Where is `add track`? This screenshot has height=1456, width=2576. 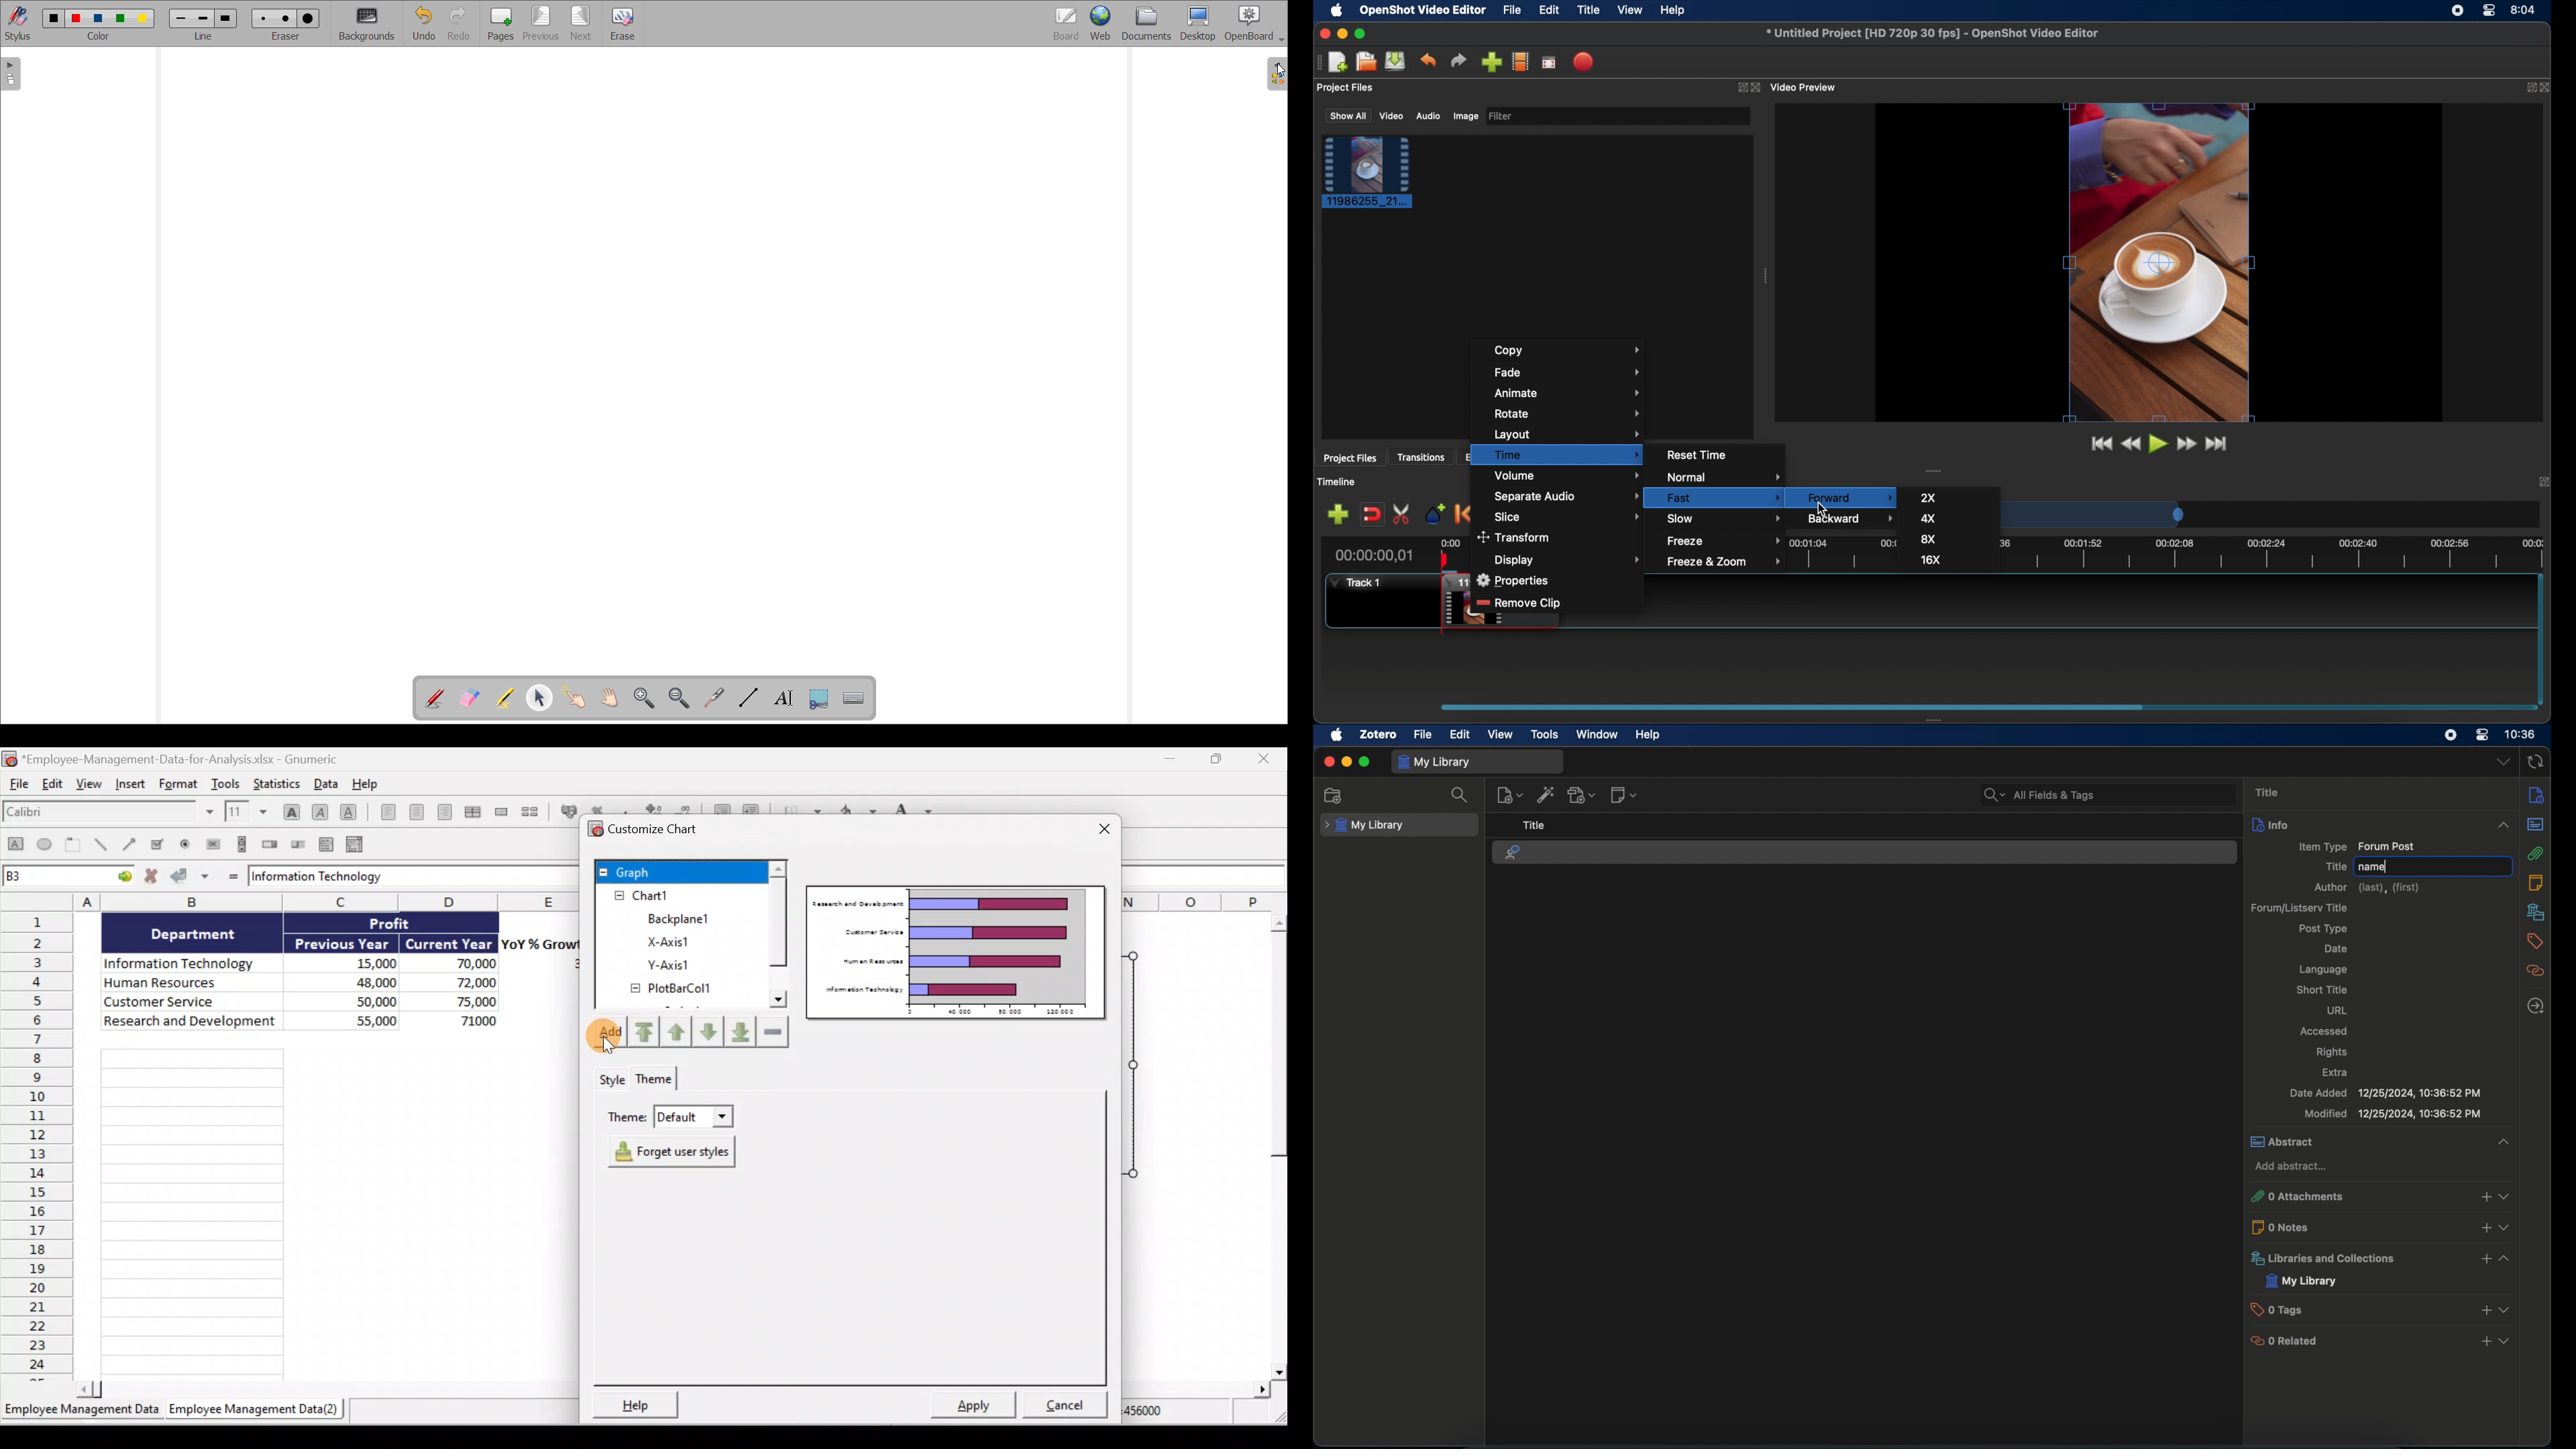 add track is located at coordinates (1338, 514).